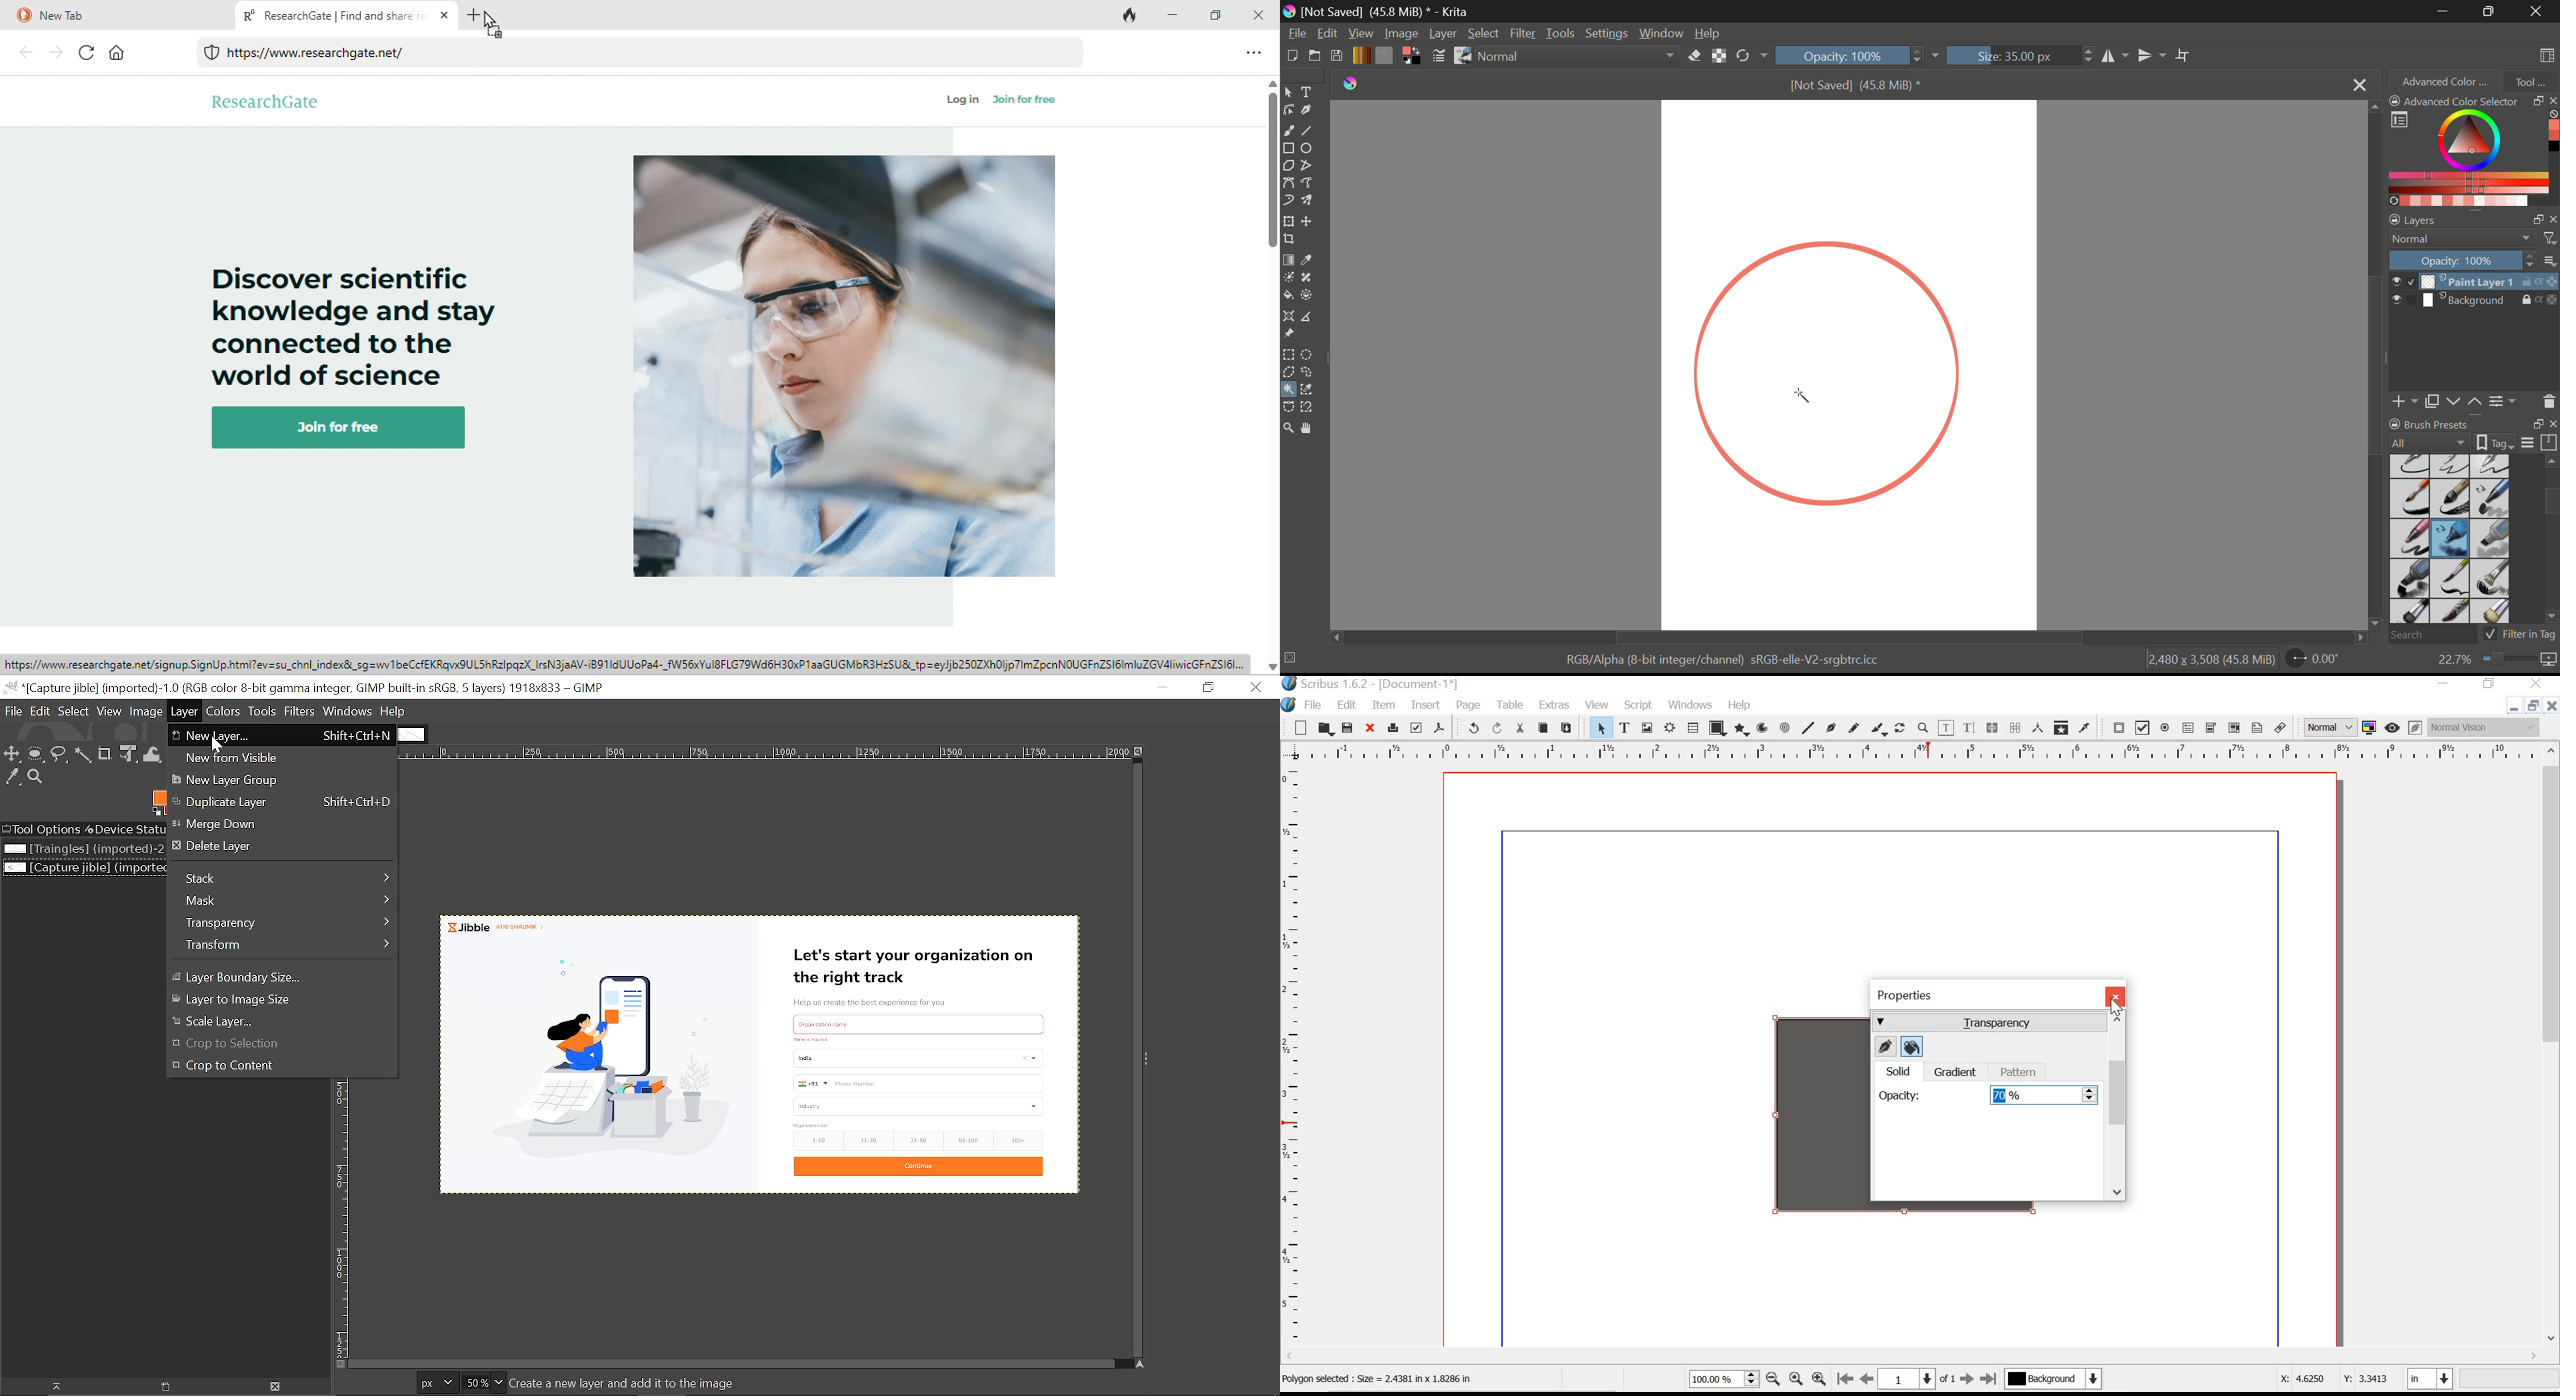 Image resolution: width=2576 pixels, height=1400 pixels. What do you see at coordinates (2487, 727) in the screenshot?
I see `Normal vision` at bounding box center [2487, 727].